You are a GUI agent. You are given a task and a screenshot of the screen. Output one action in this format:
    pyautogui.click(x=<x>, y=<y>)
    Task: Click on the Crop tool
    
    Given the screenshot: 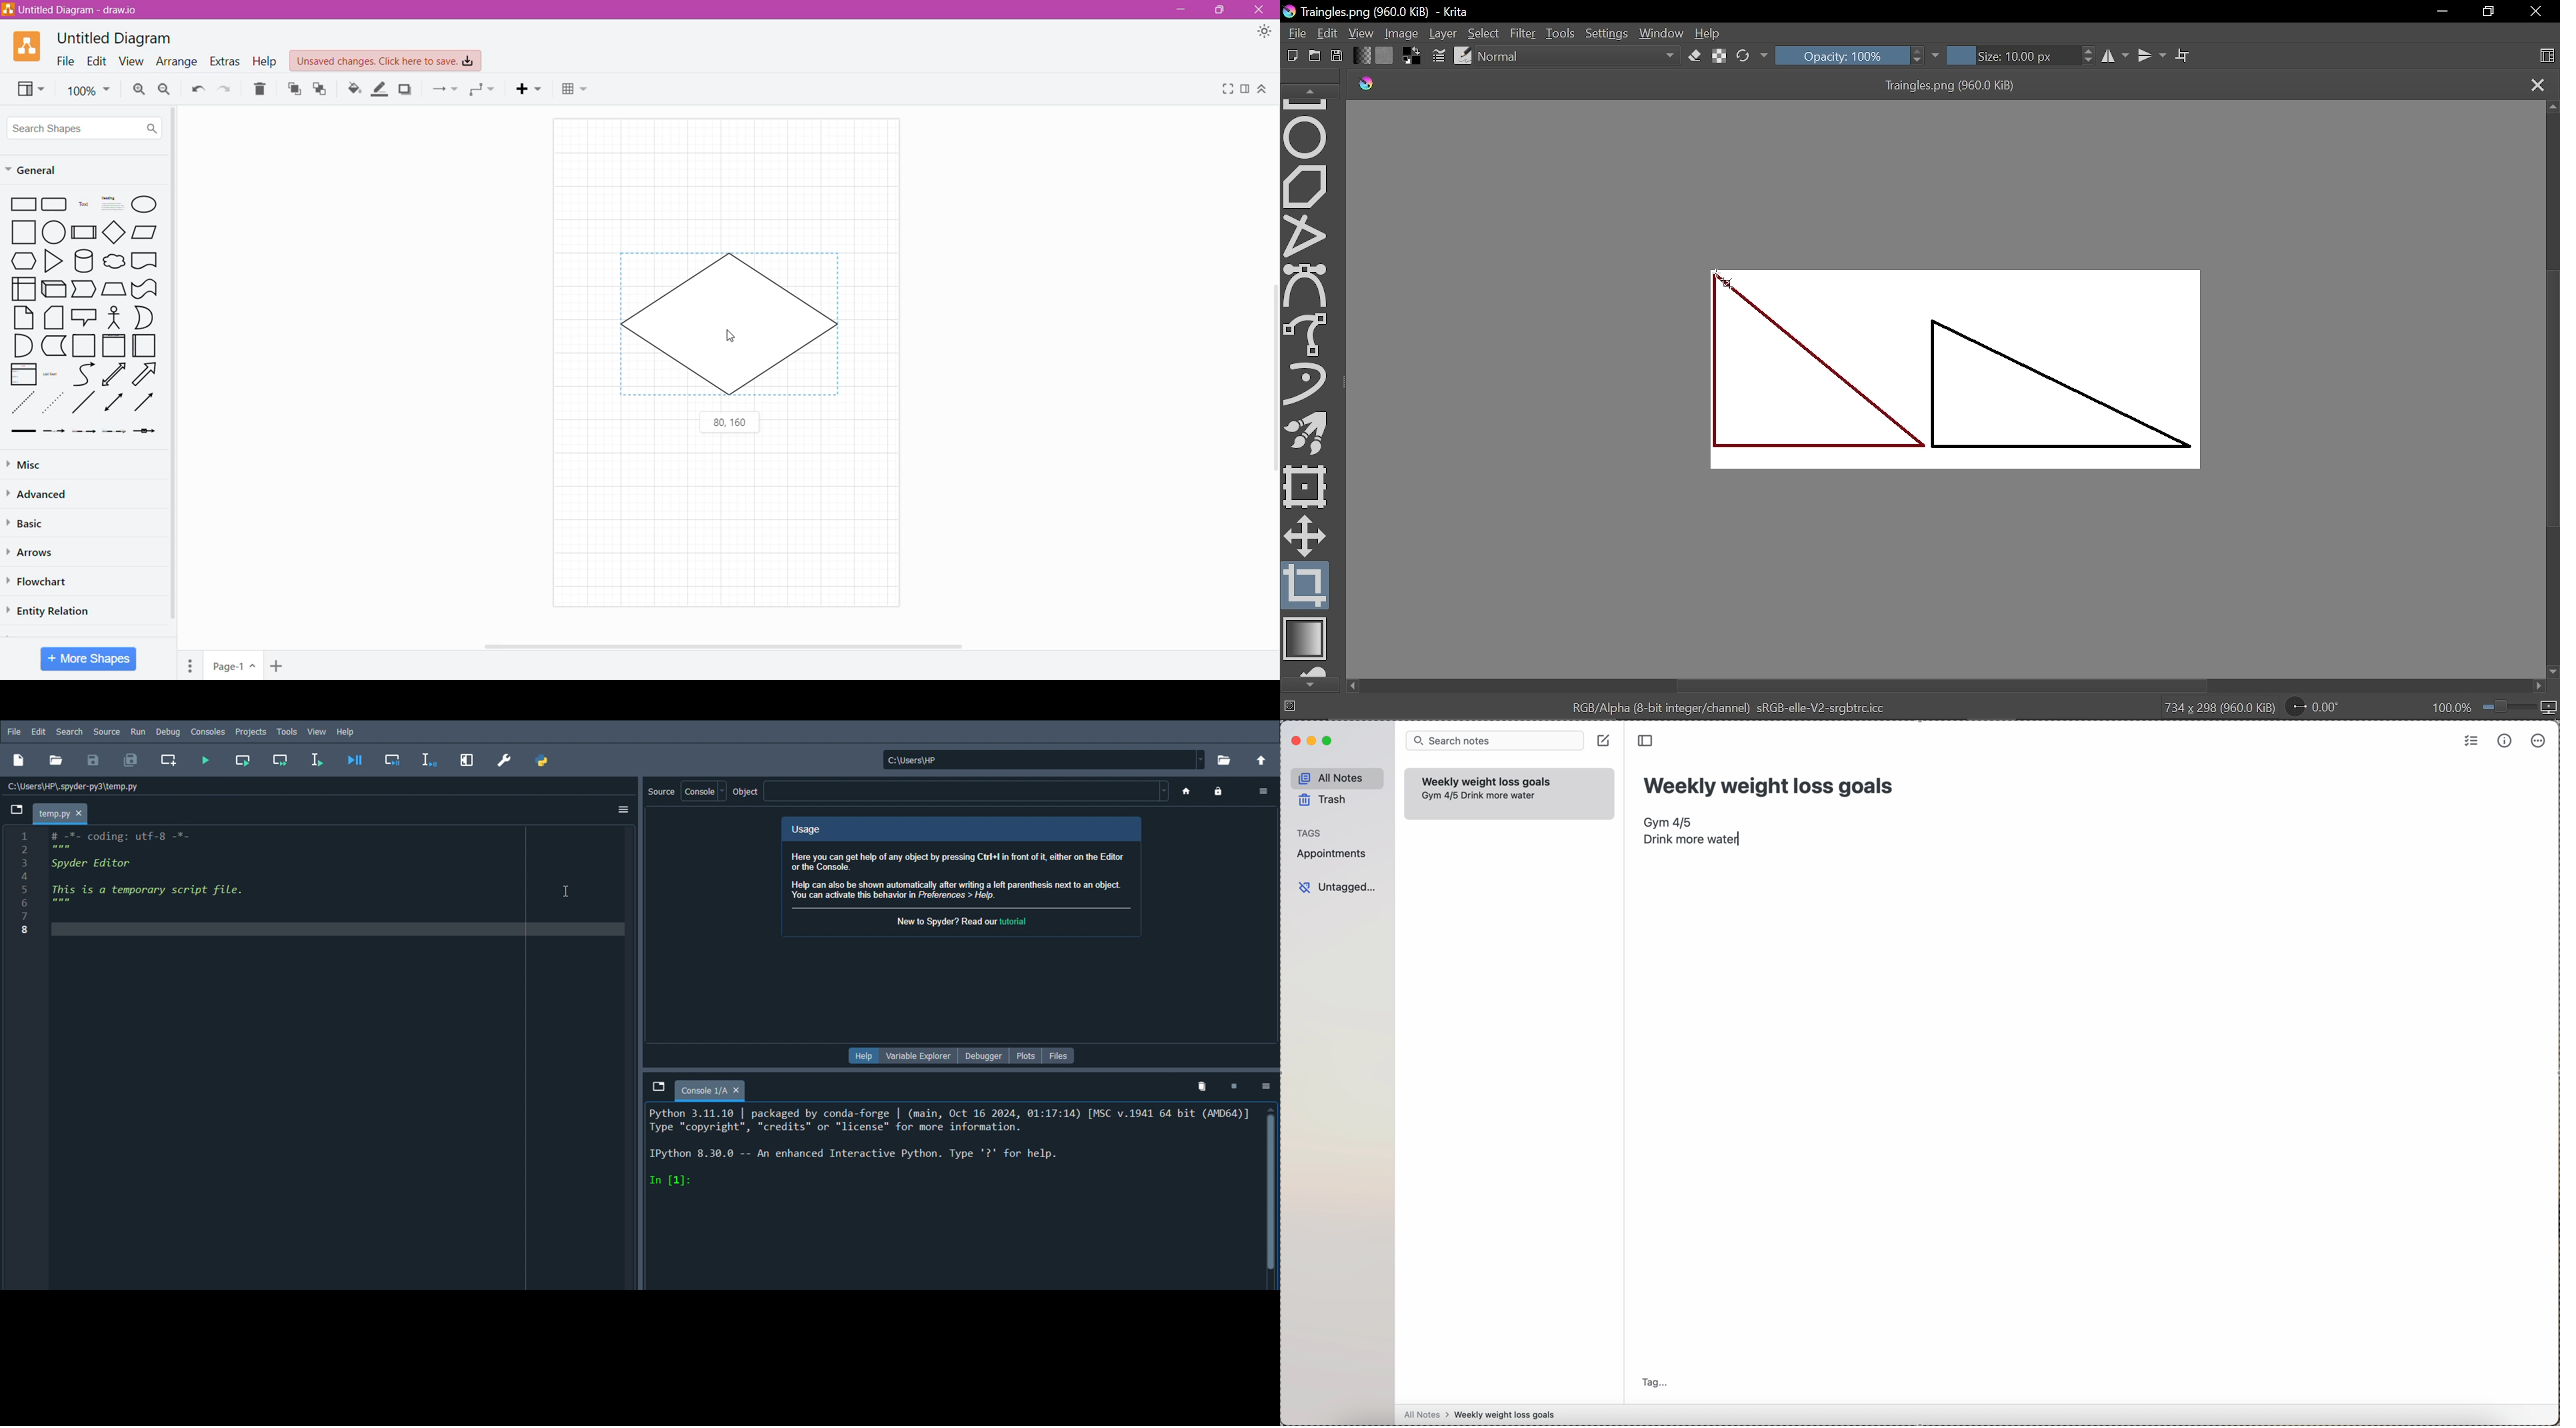 What is the action you would take?
    pyautogui.click(x=1306, y=586)
    